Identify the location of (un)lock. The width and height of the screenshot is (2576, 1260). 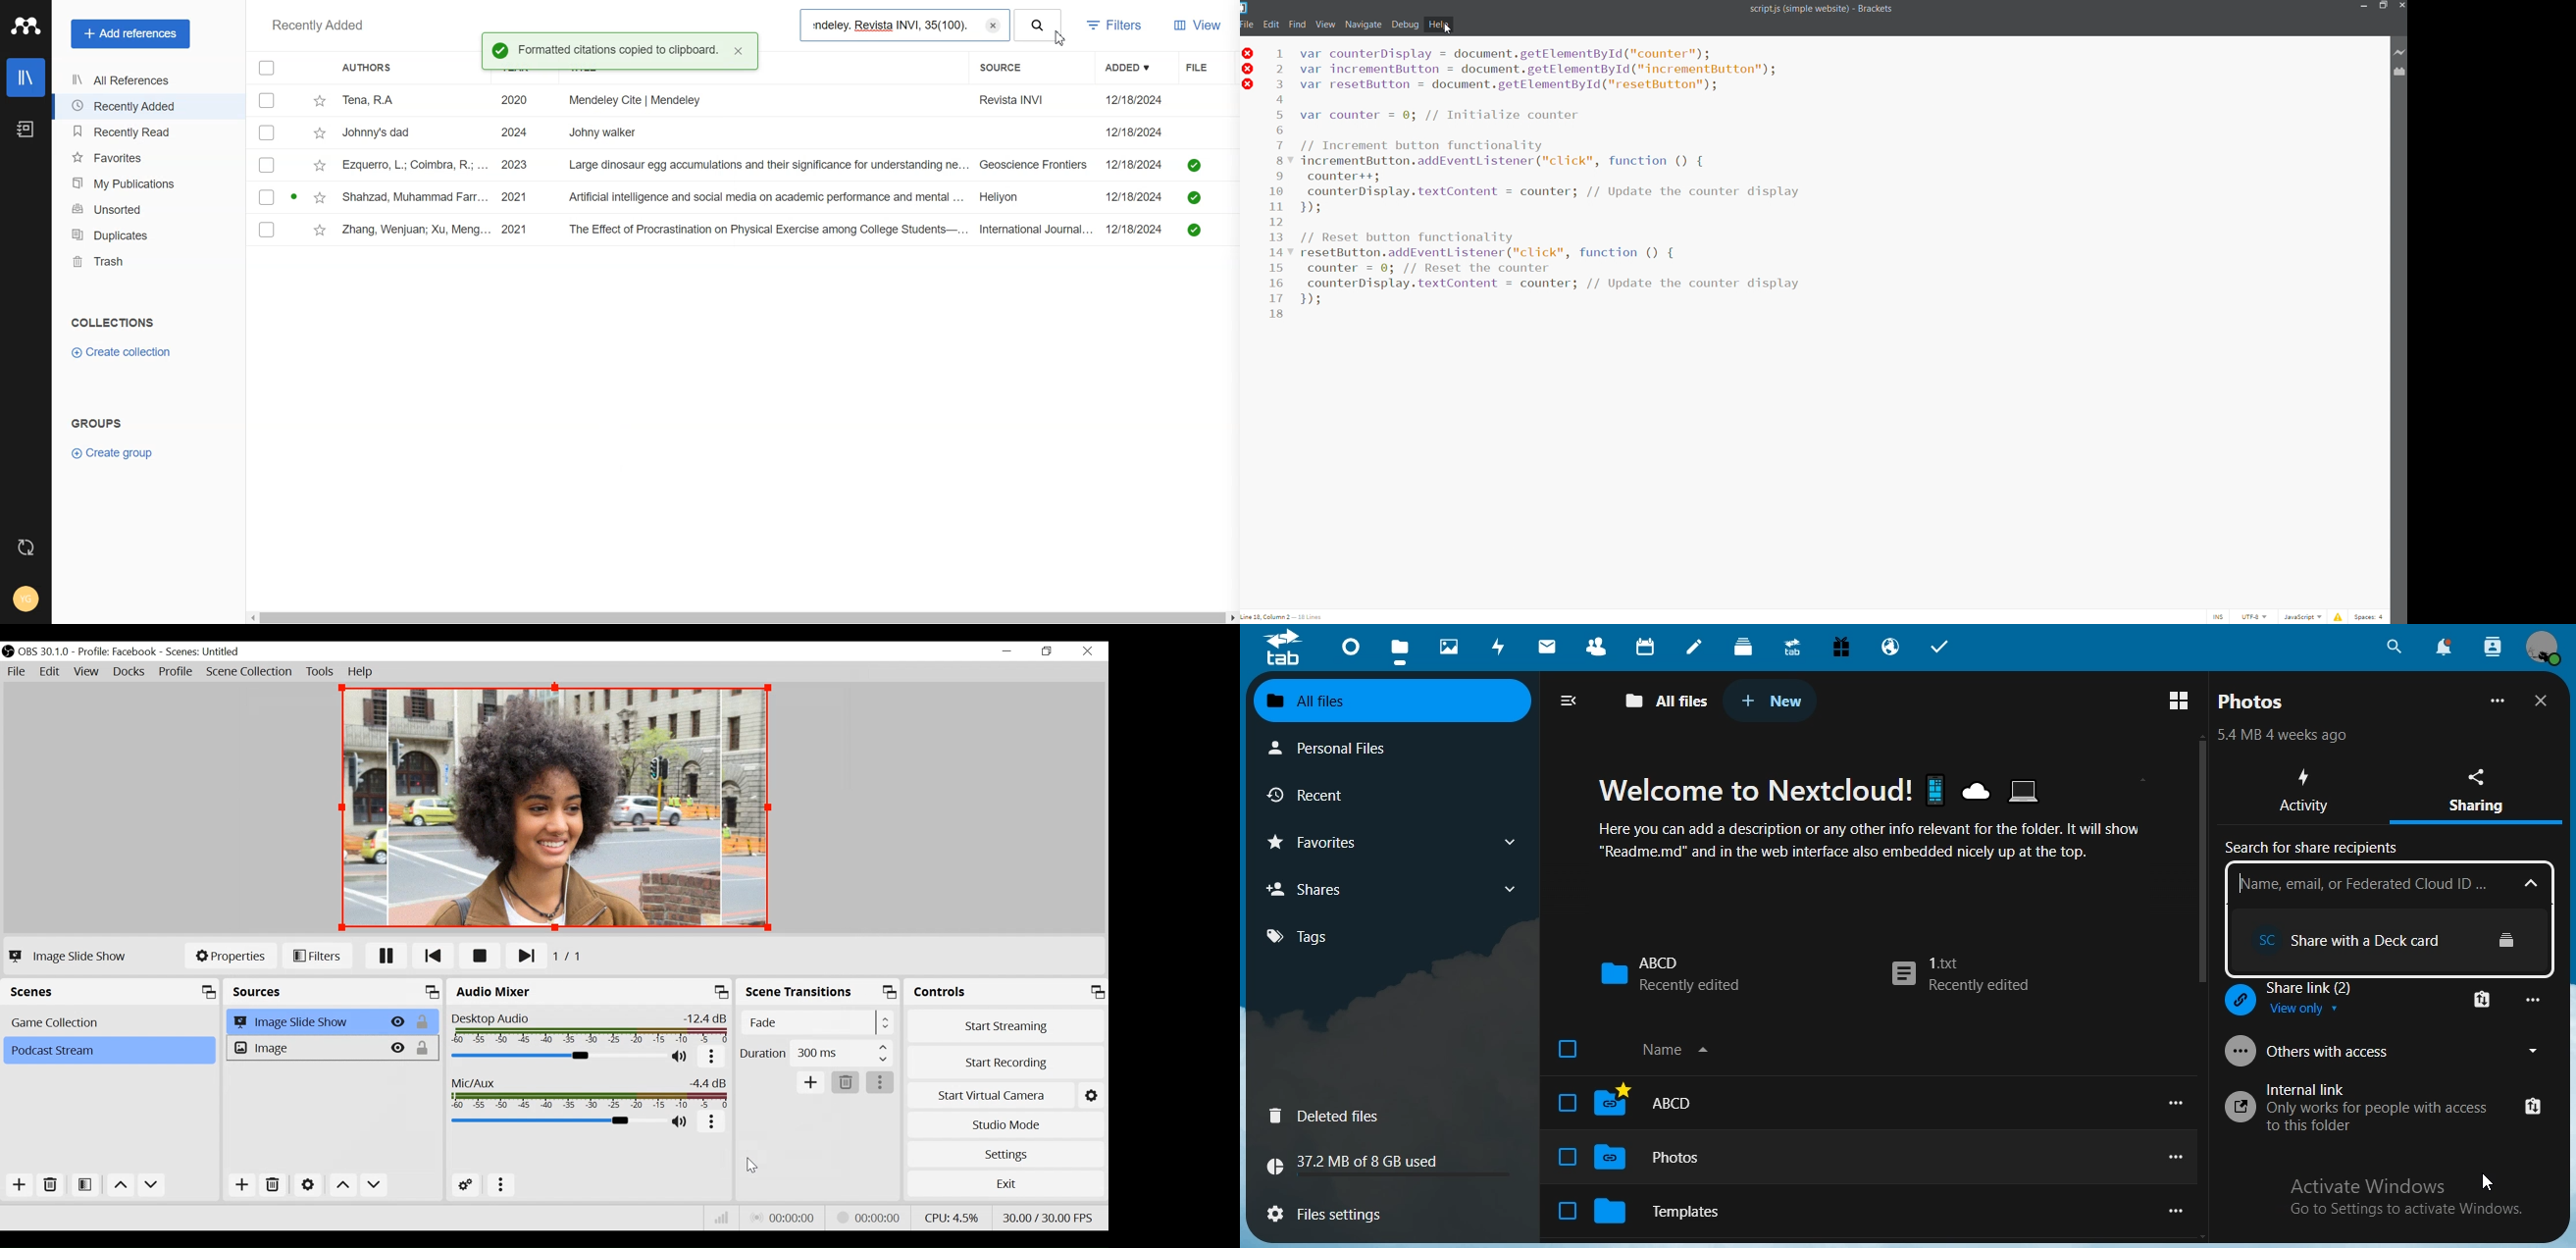
(425, 1048).